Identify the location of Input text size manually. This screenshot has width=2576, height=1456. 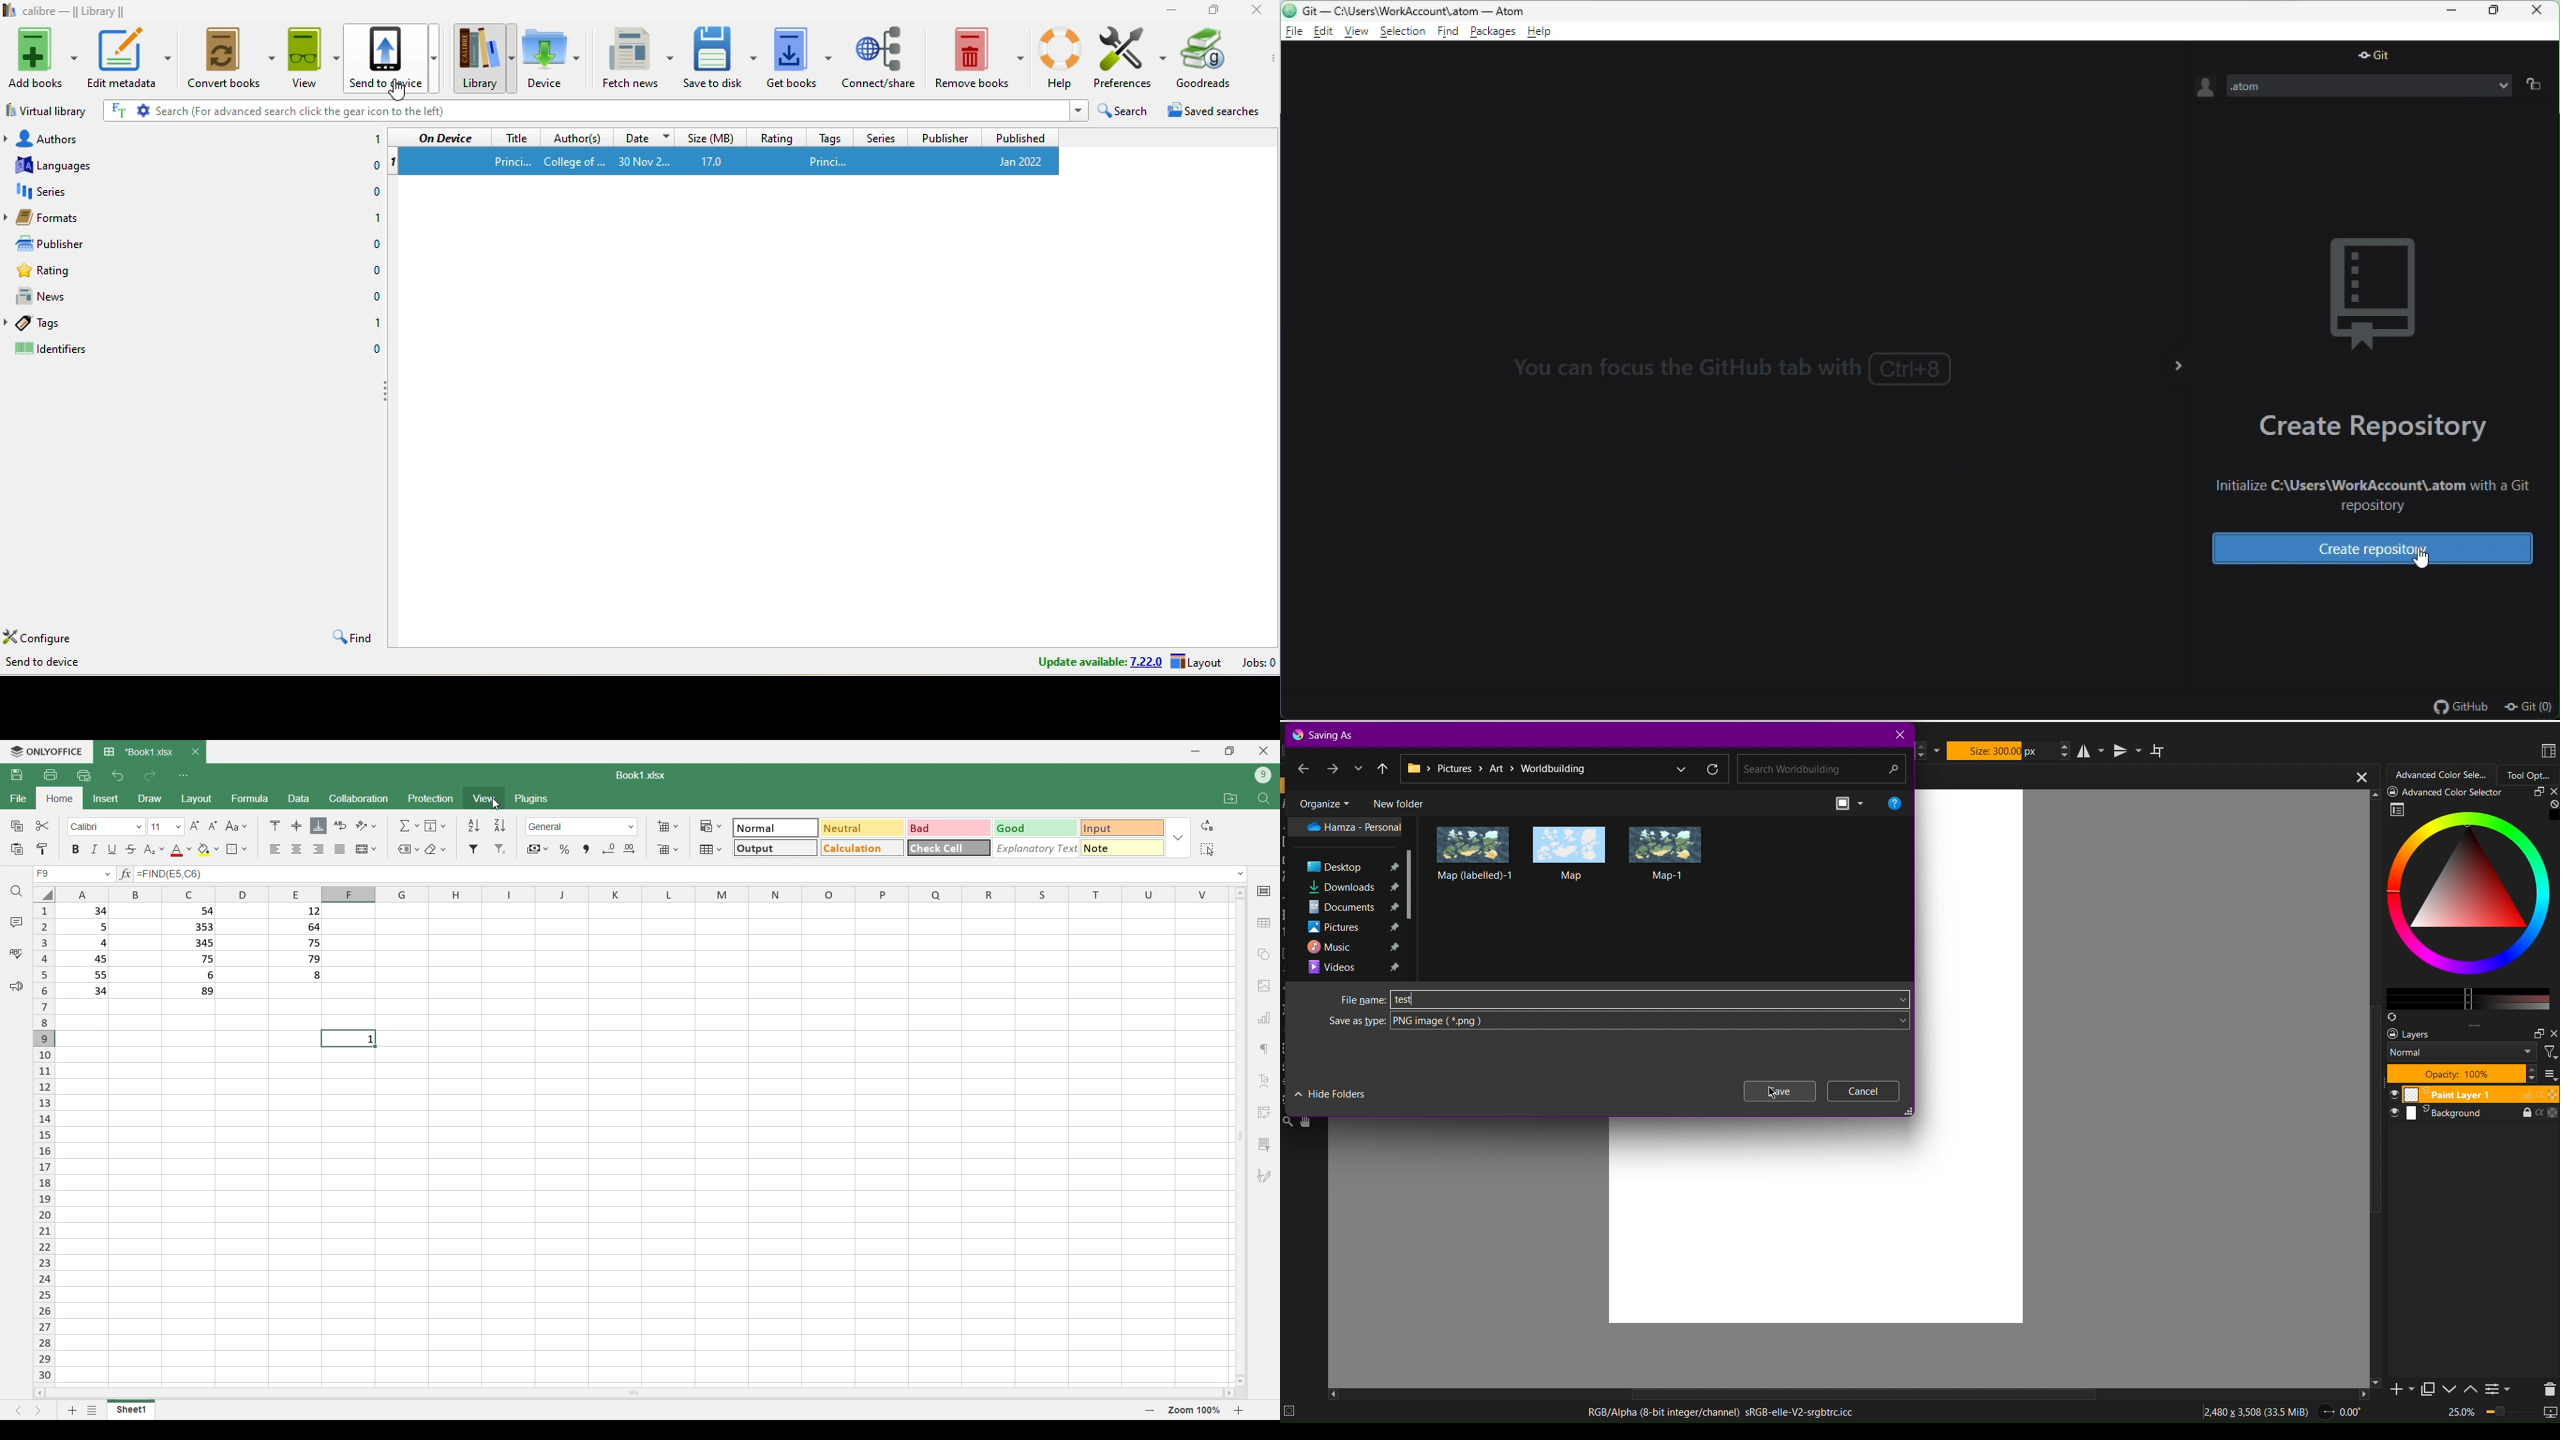
(155, 827).